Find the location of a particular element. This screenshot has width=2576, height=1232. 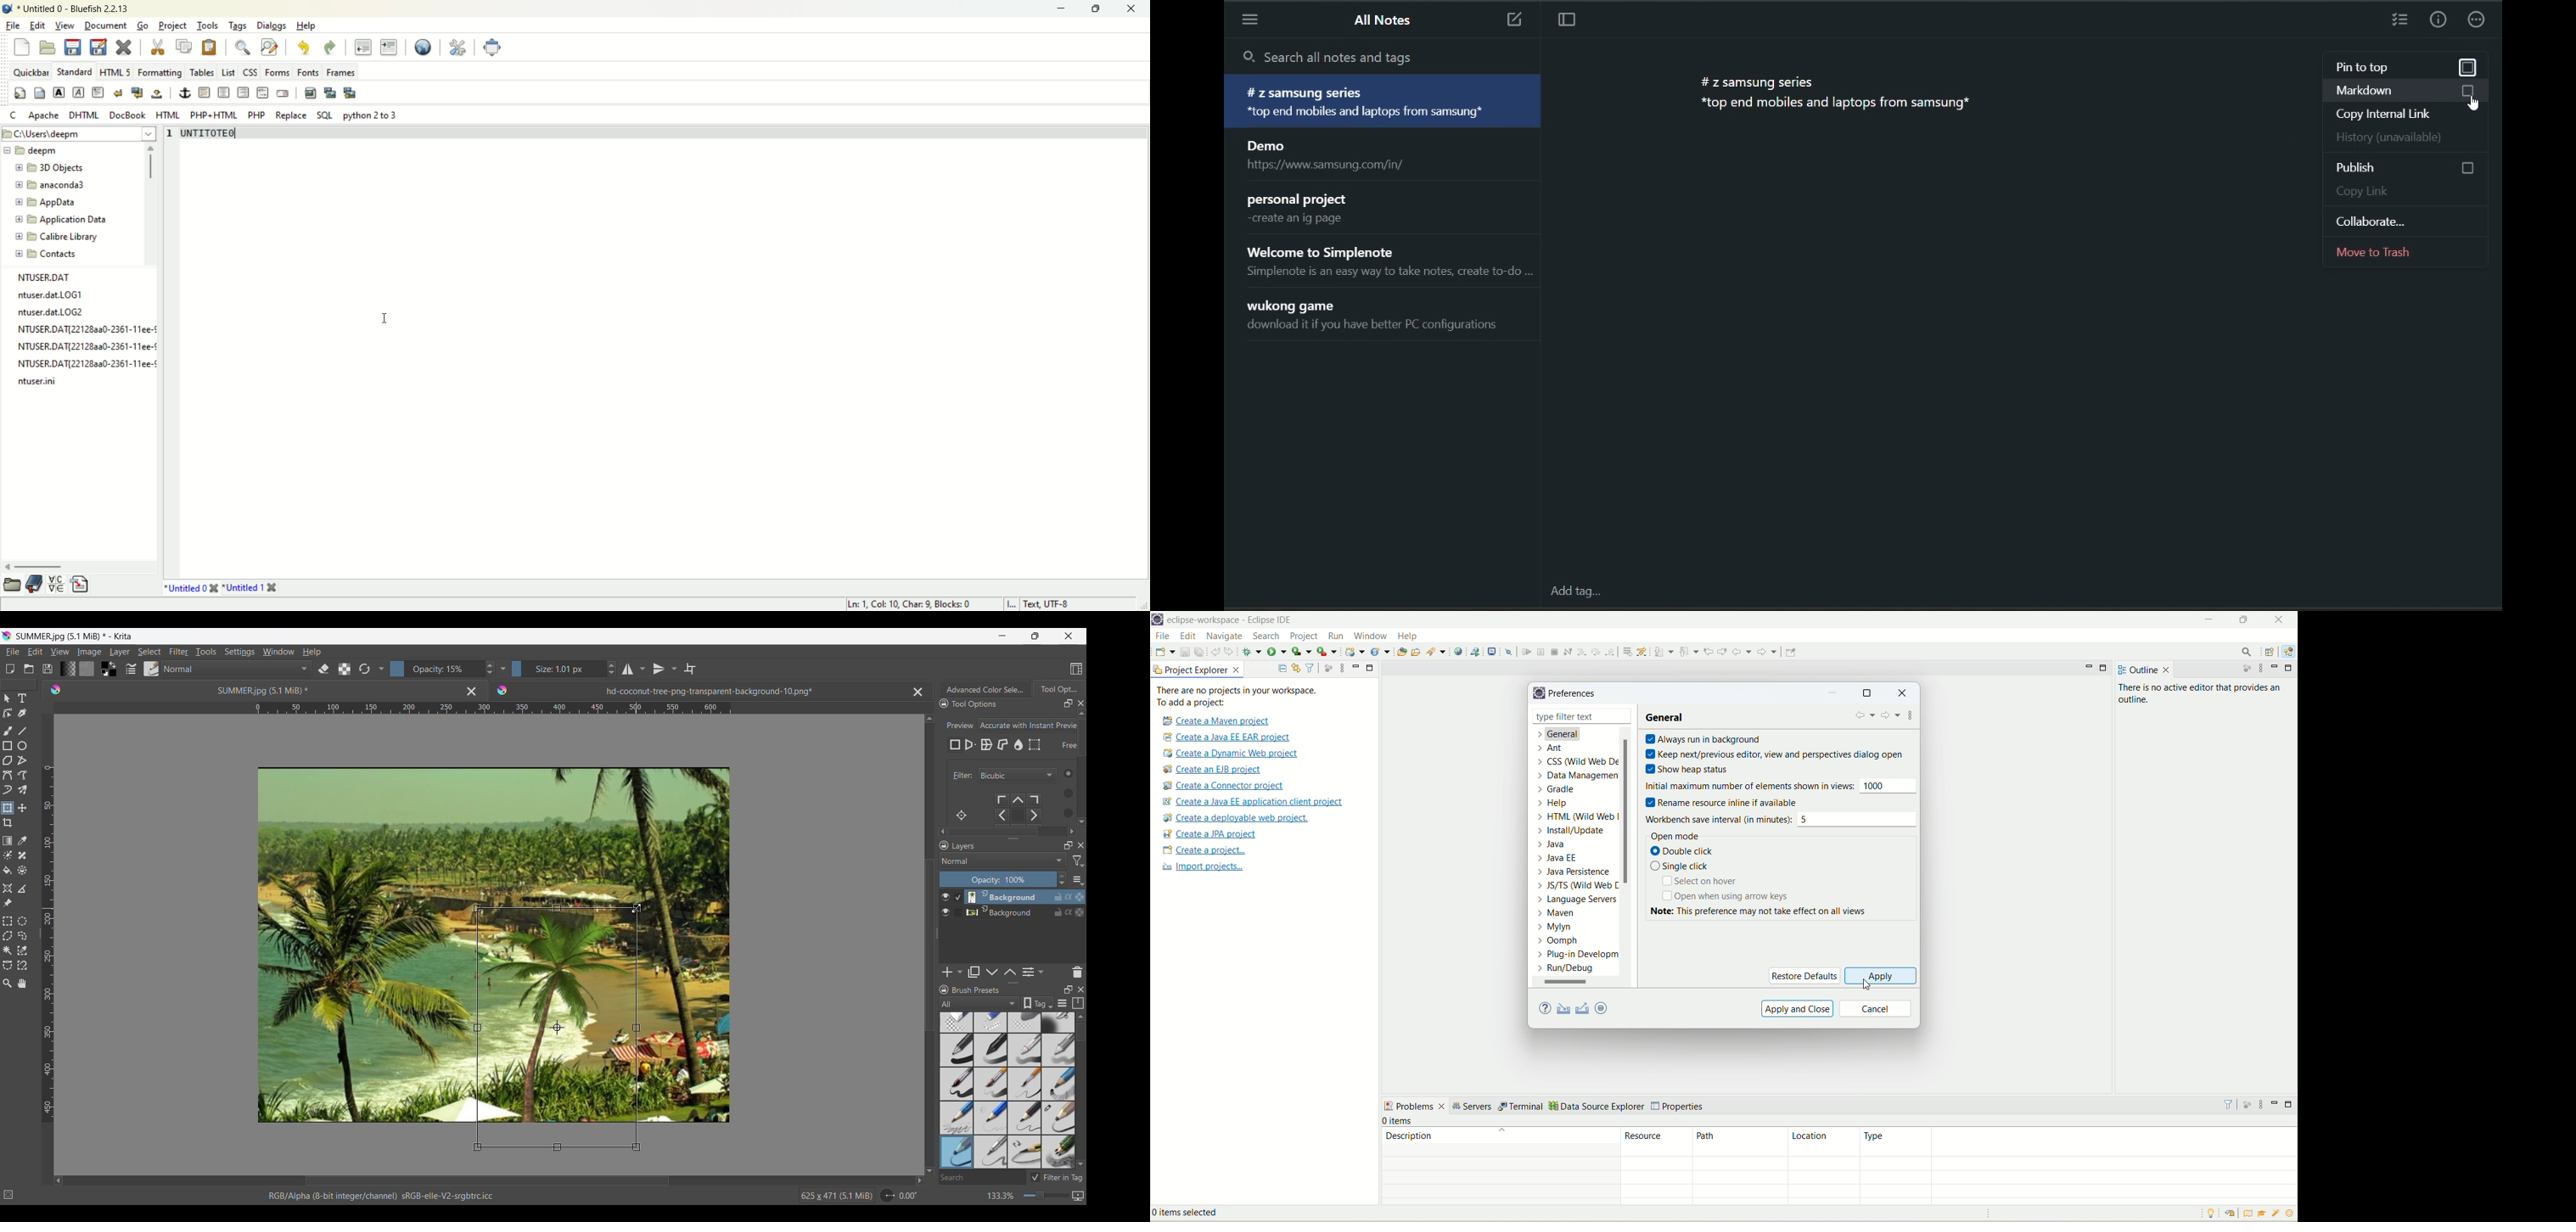

add tag is located at coordinates (1582, 591).